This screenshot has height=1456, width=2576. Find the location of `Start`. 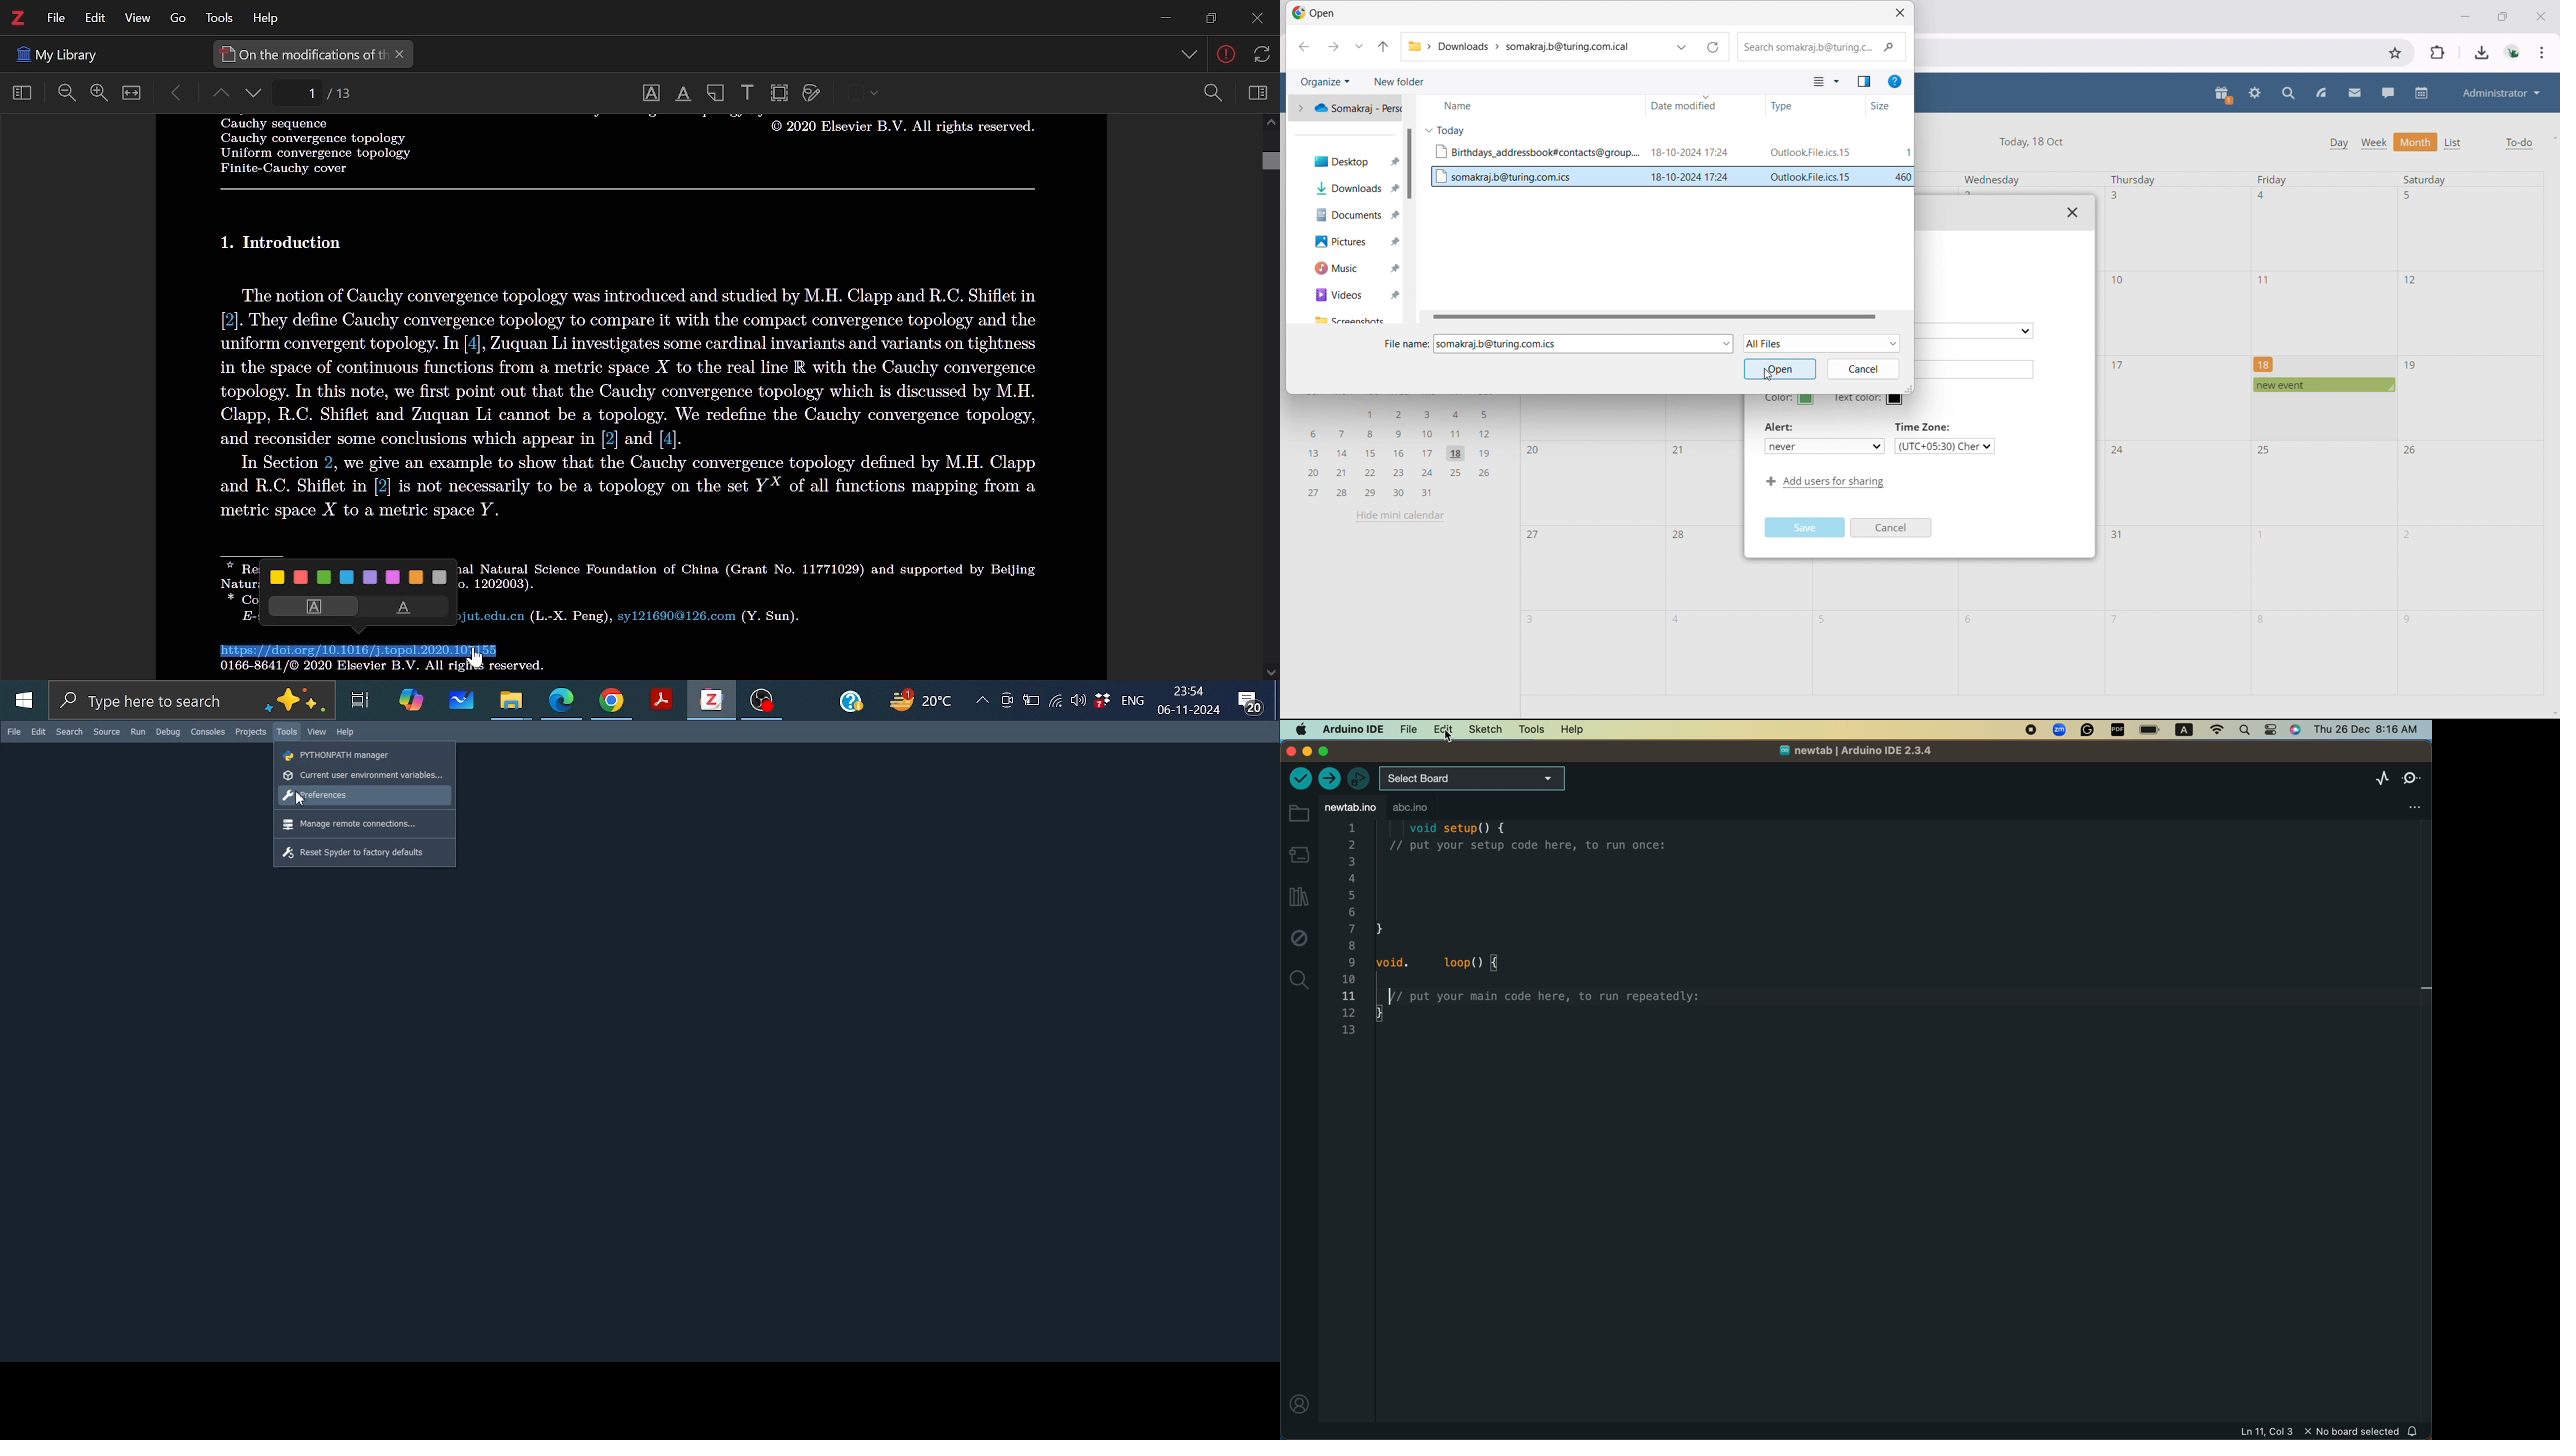

Start is located at coordinates (19, 701).